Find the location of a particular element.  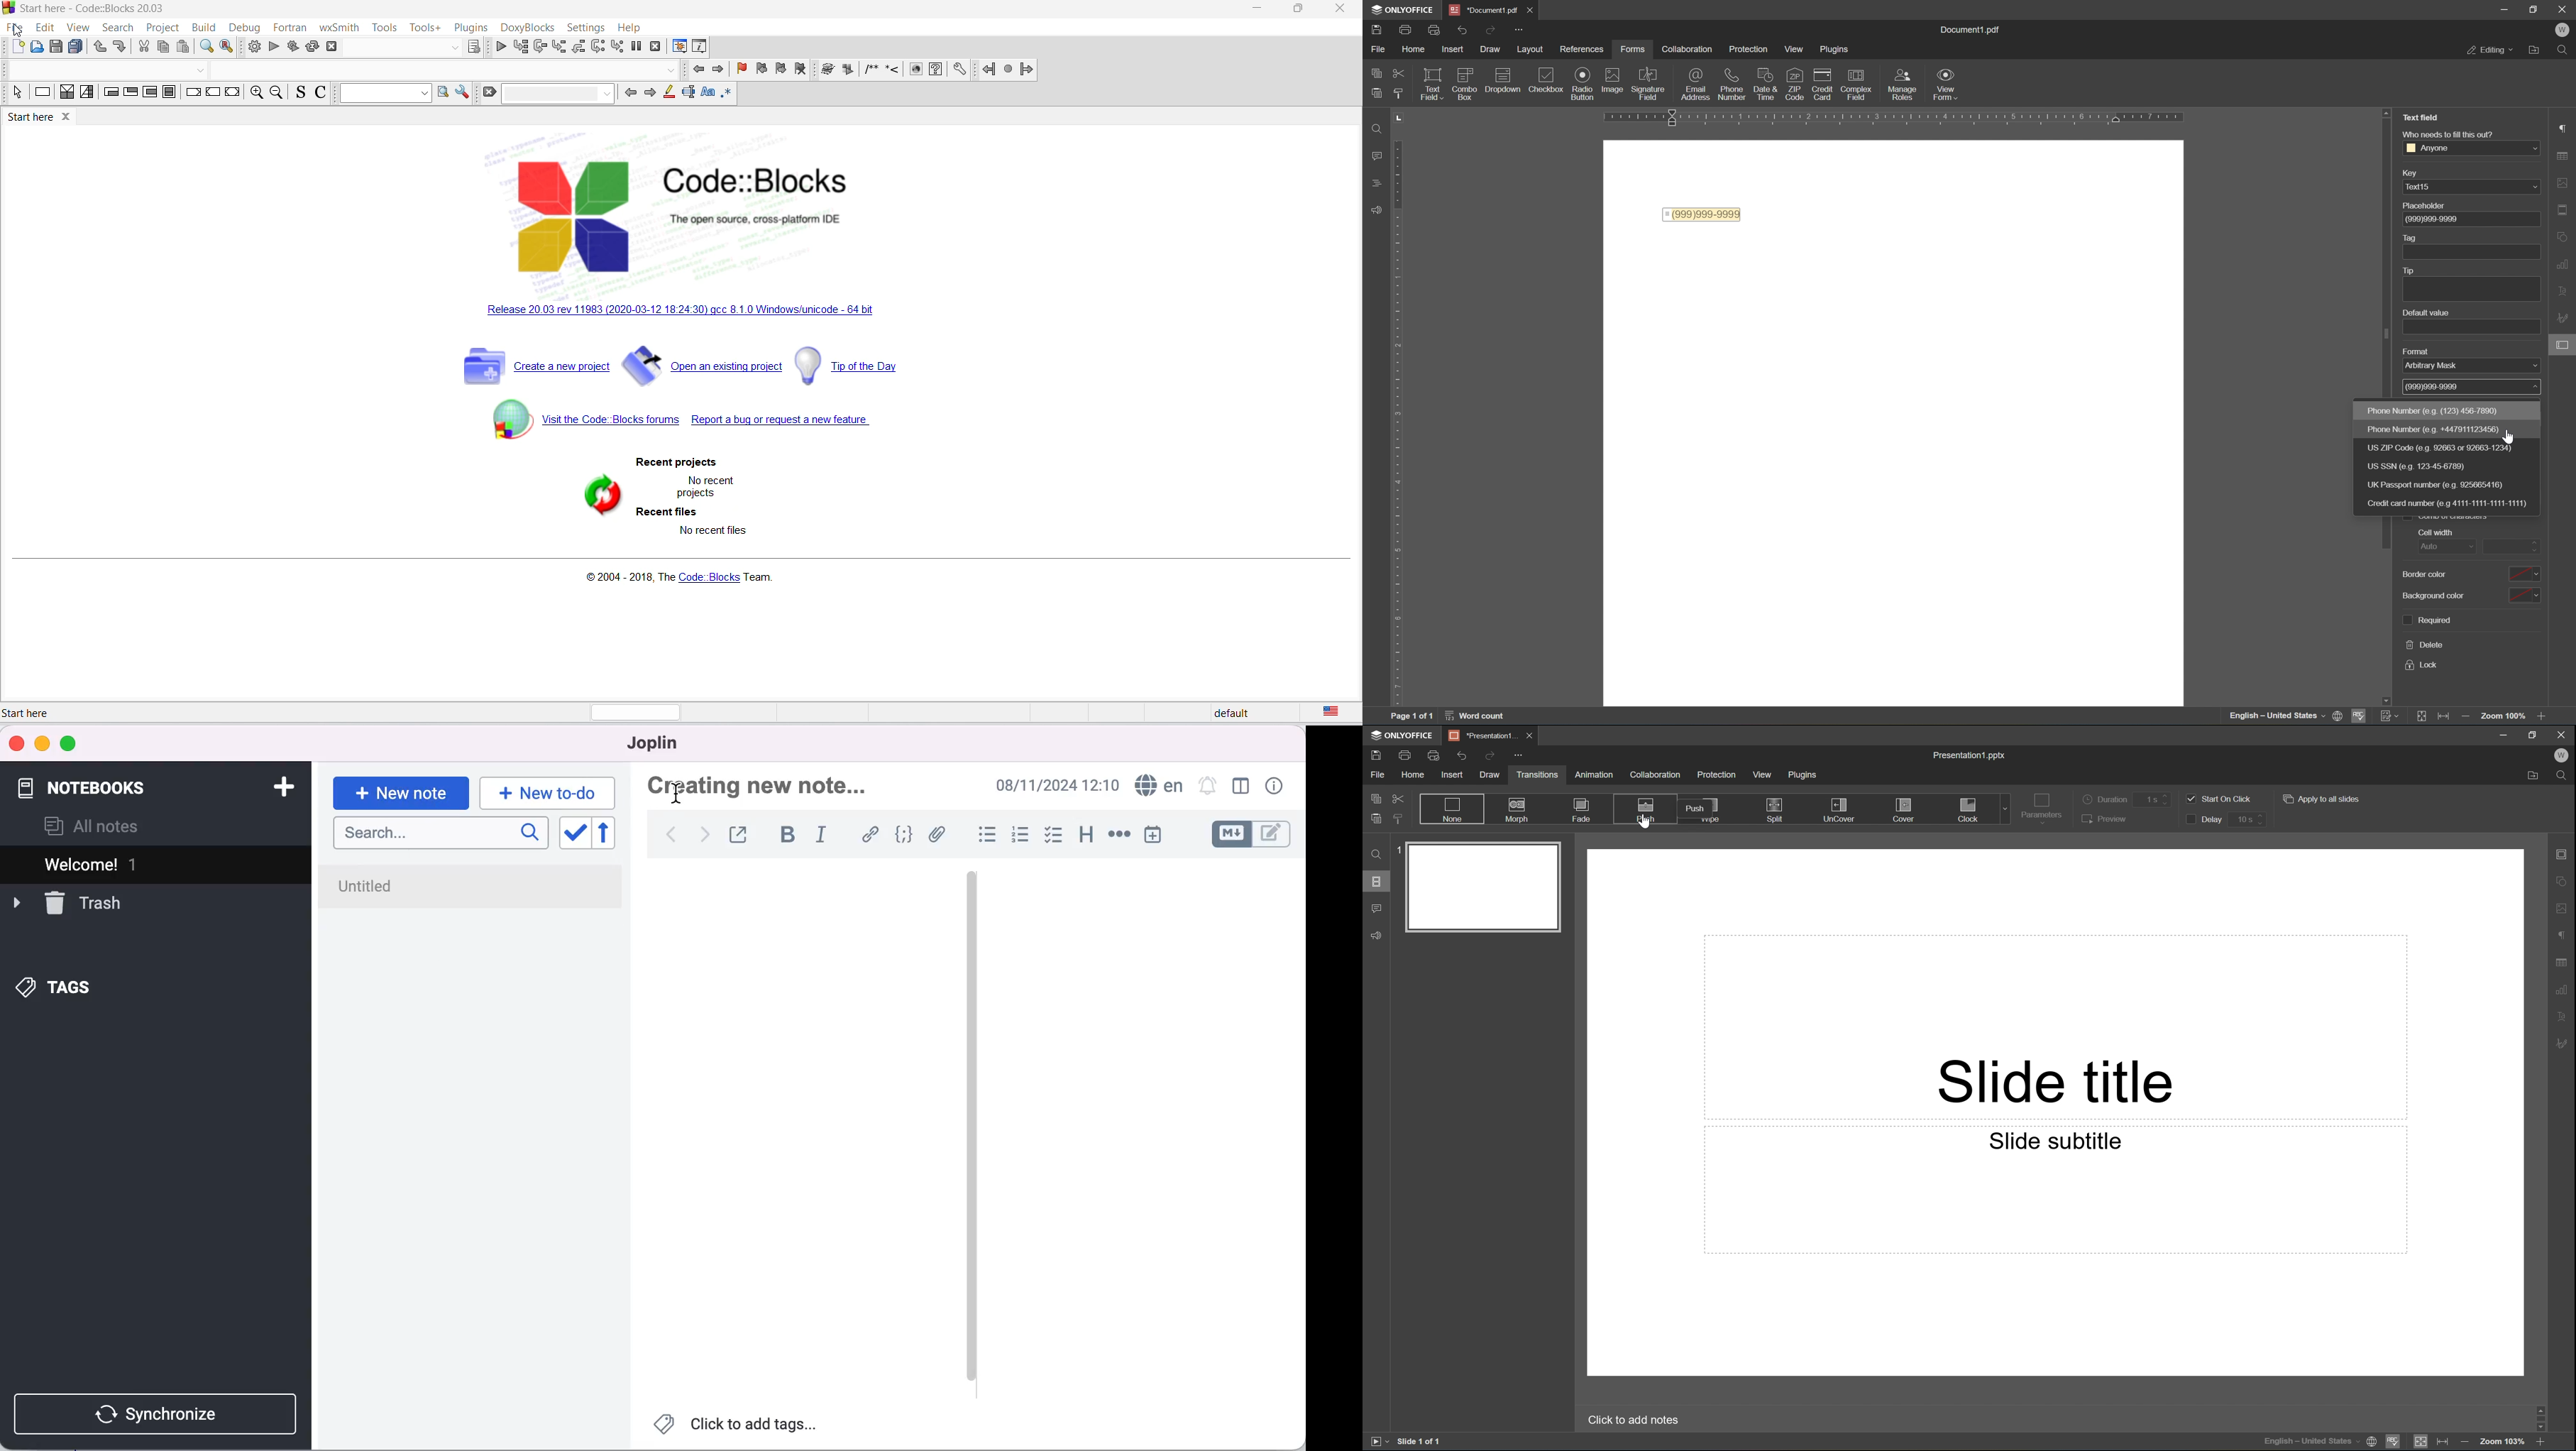

Presentation1... is located at coordinates (1483, 735).